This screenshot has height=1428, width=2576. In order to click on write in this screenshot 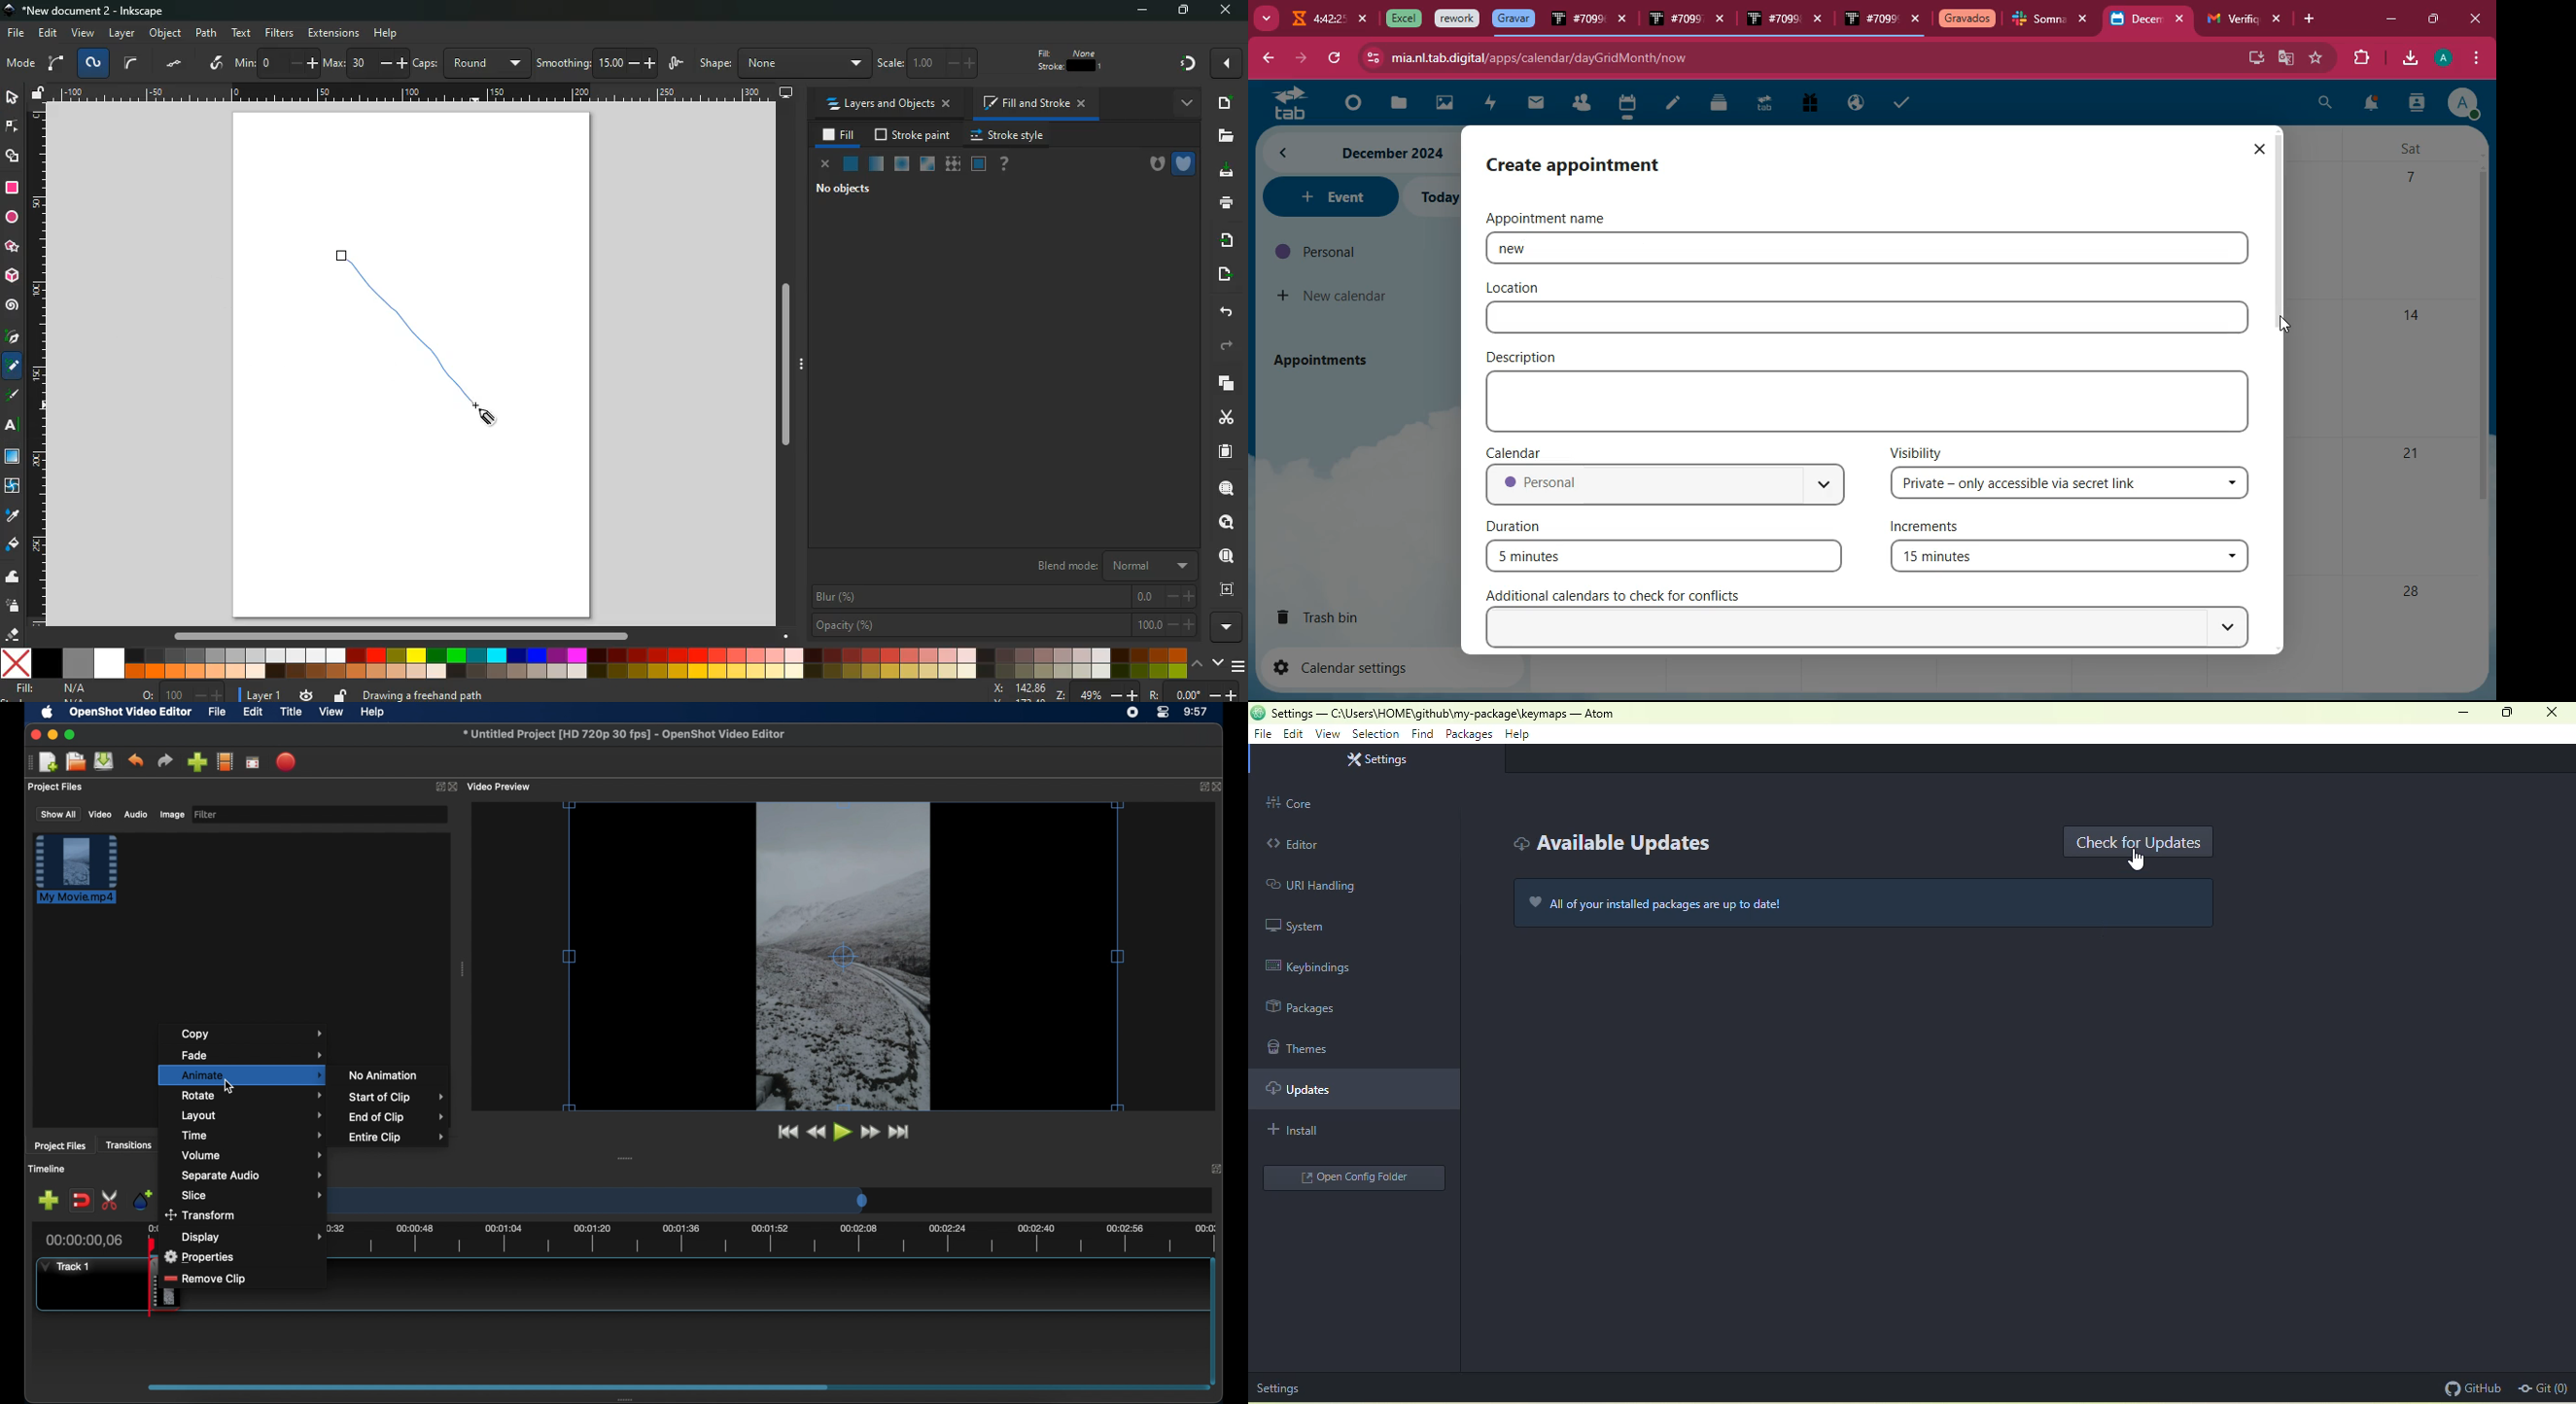, I will do `click(217, 64)`.